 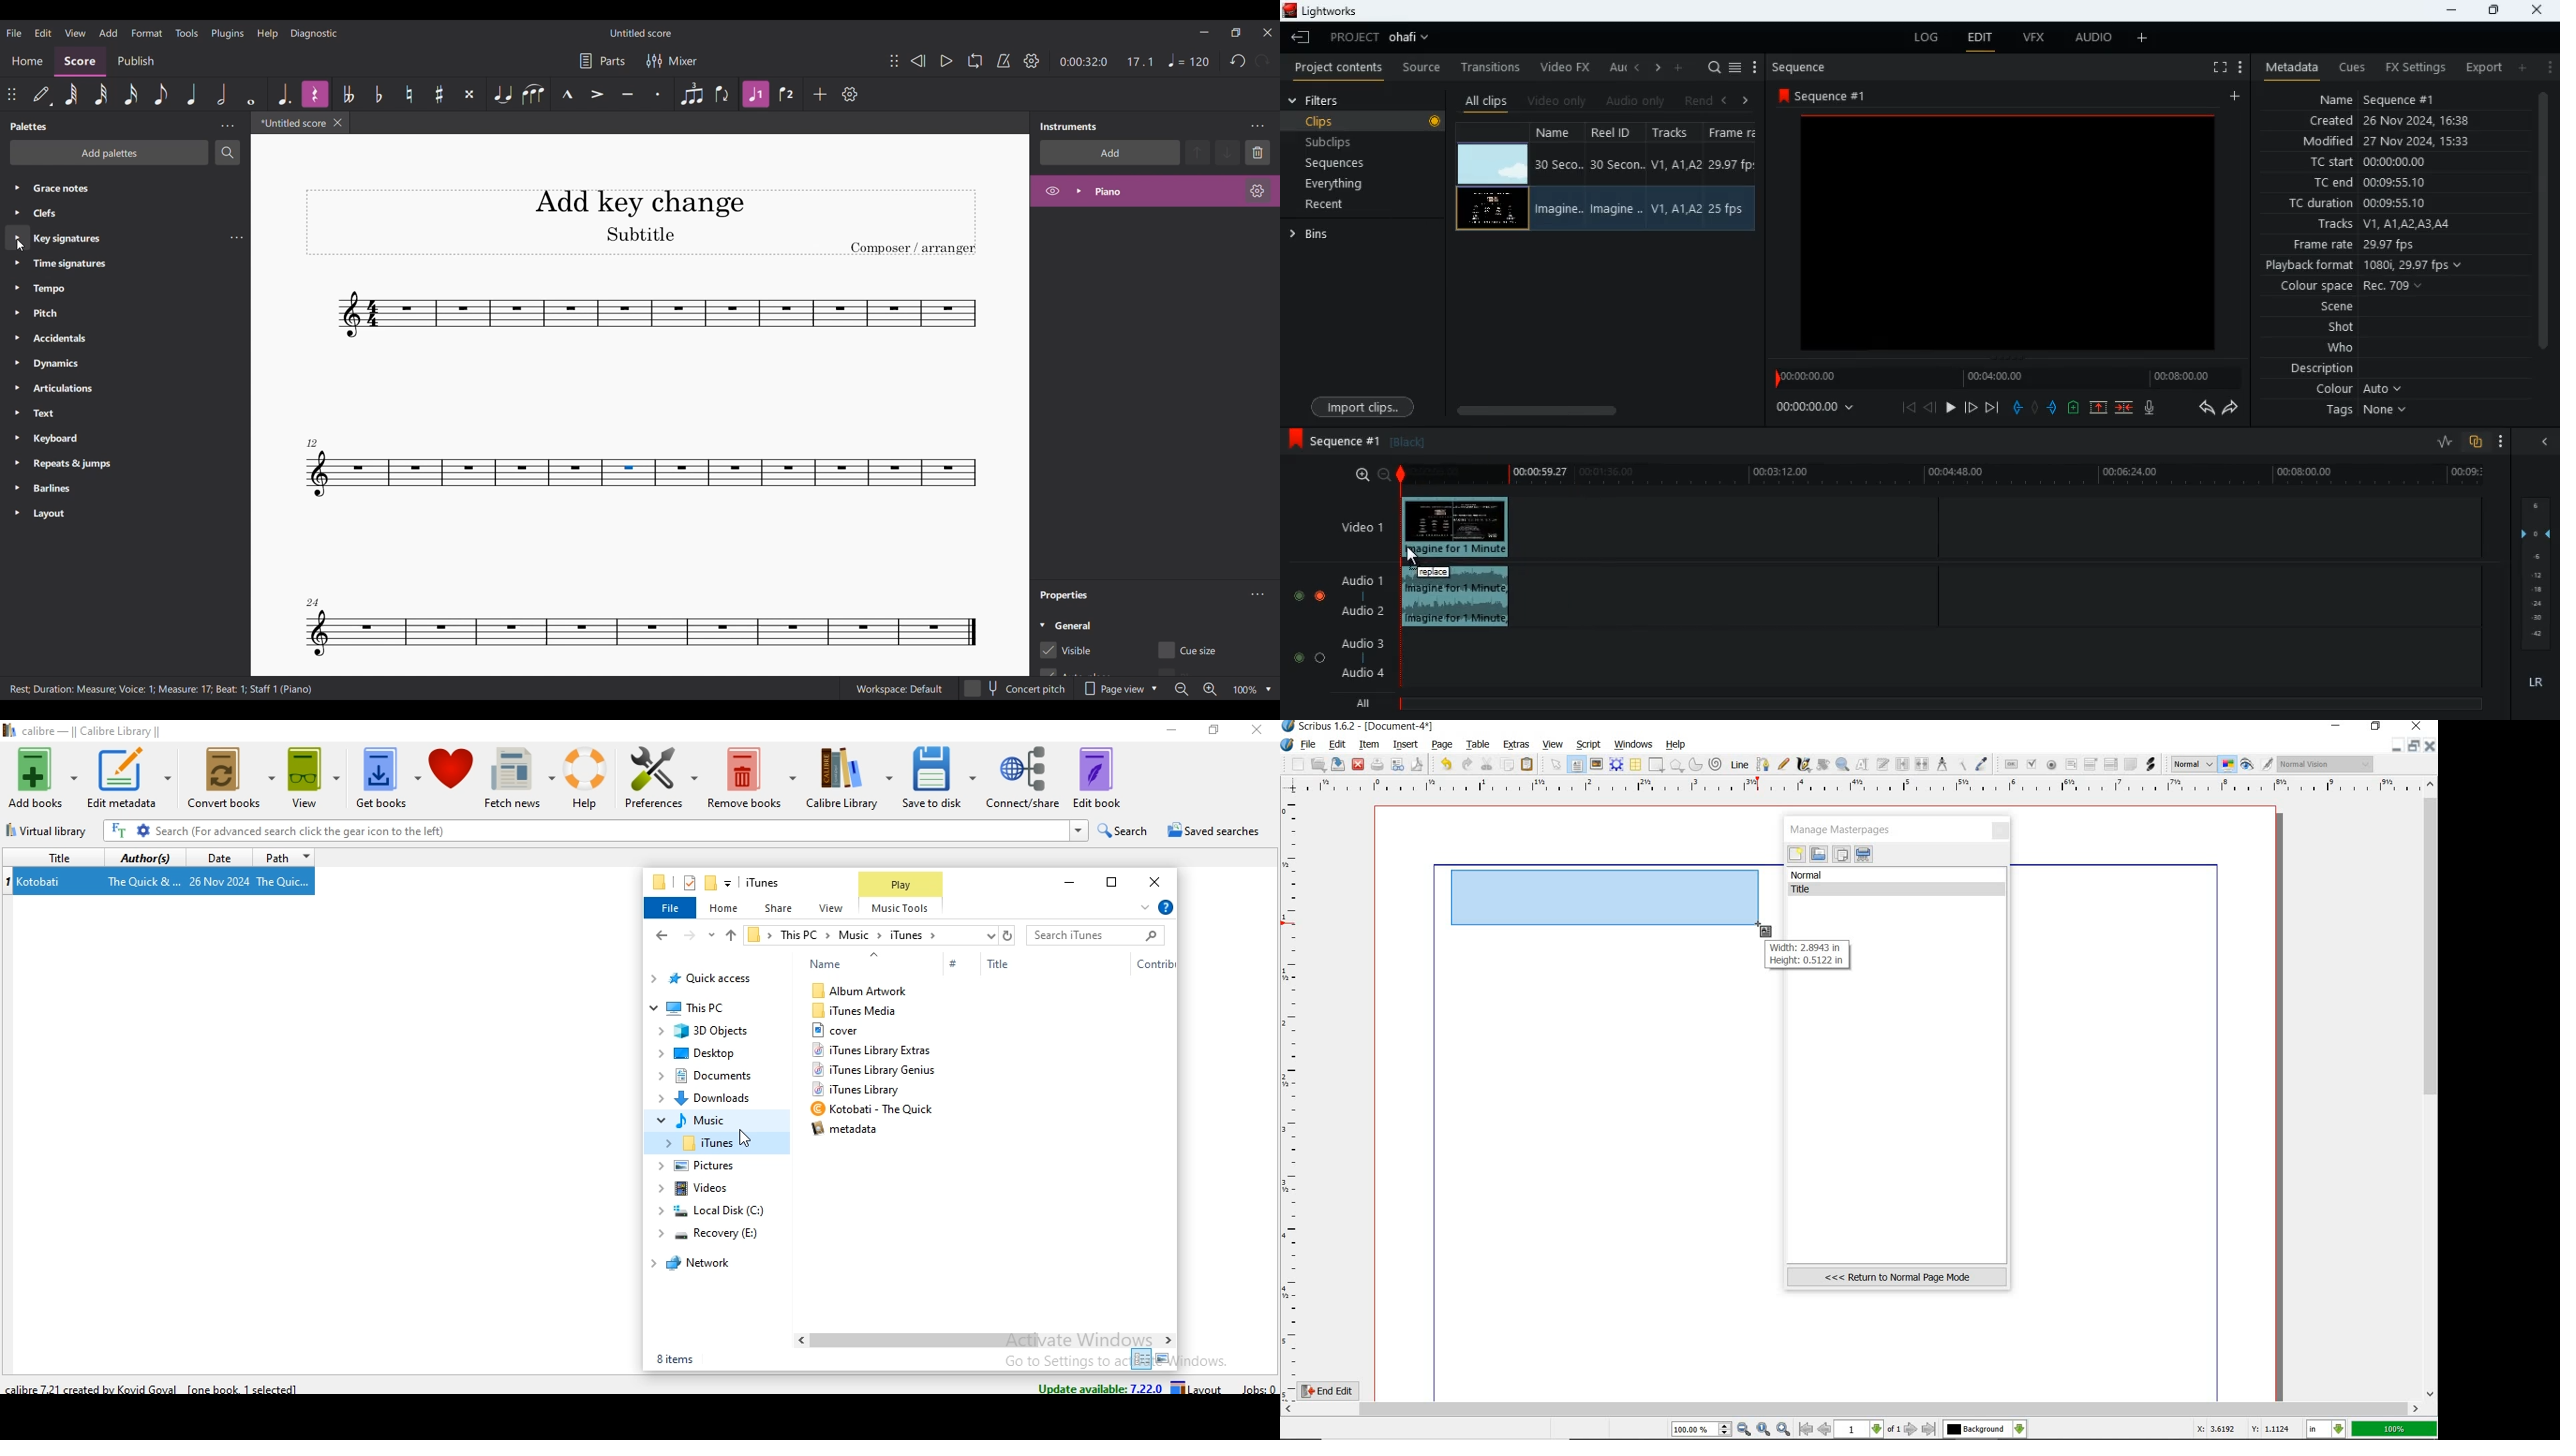 What do you see at coordinates (661, 882) in the screenshot?
I see `file manager logo` at bounding box center [661, 882].